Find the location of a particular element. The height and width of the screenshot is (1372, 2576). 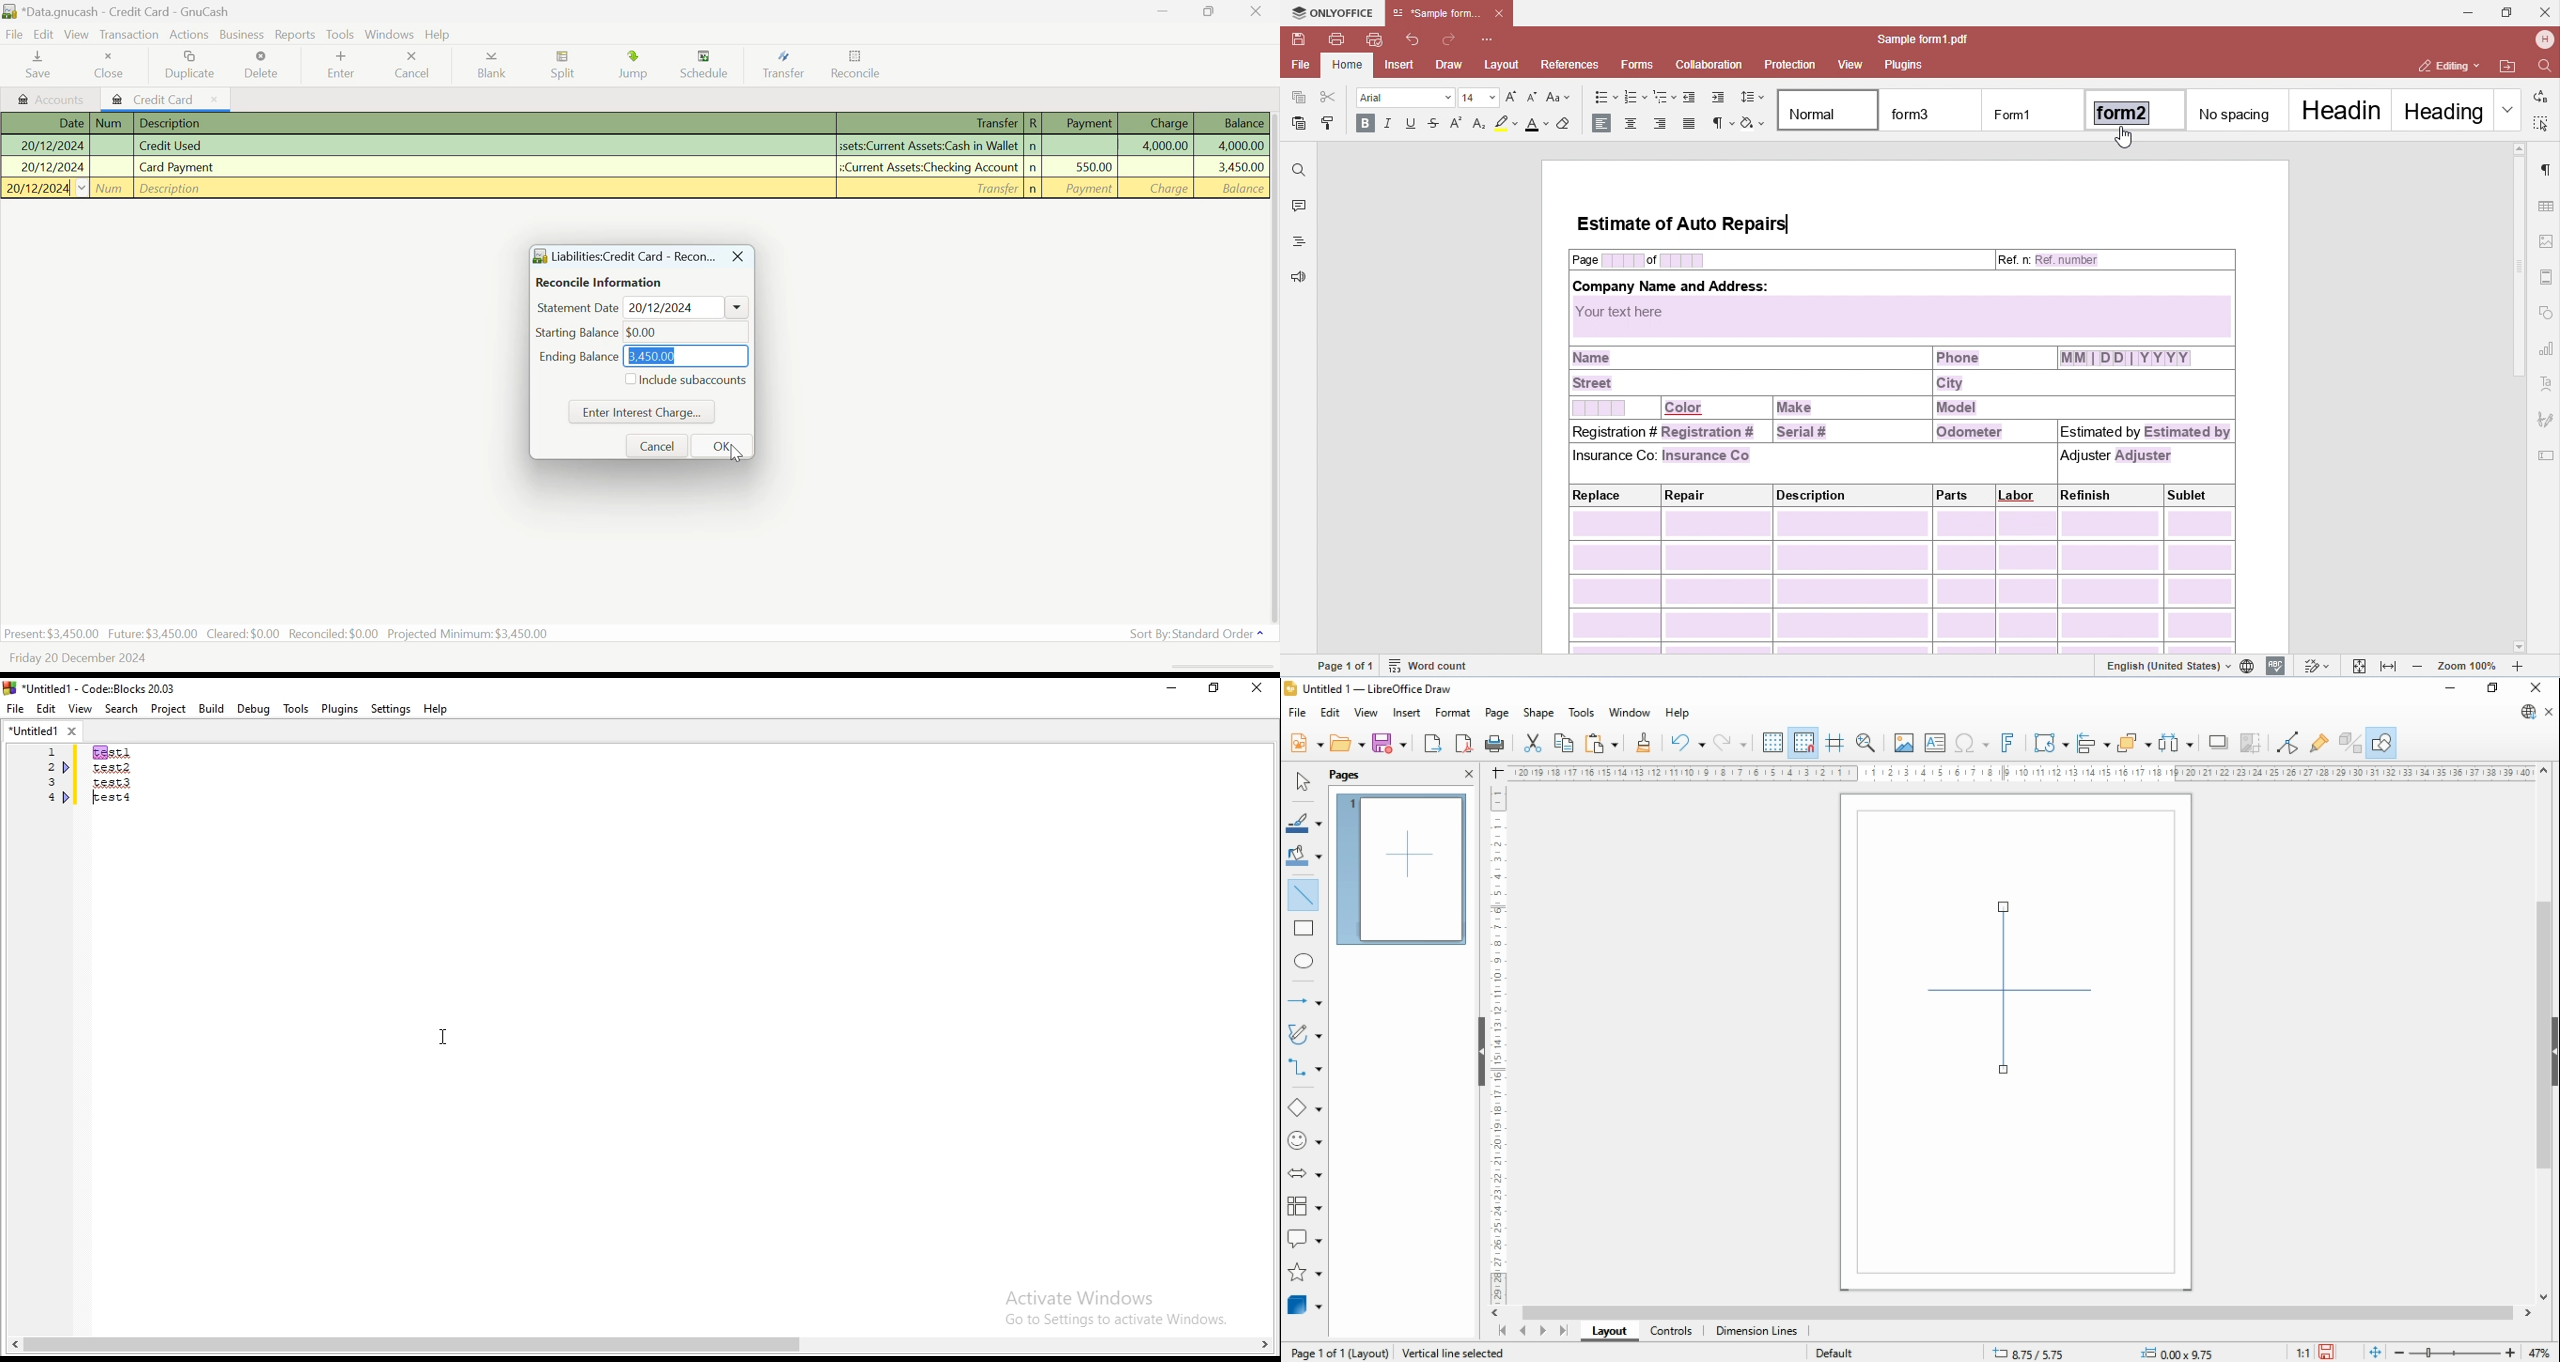

line color is located at coordinates (1304, 823).